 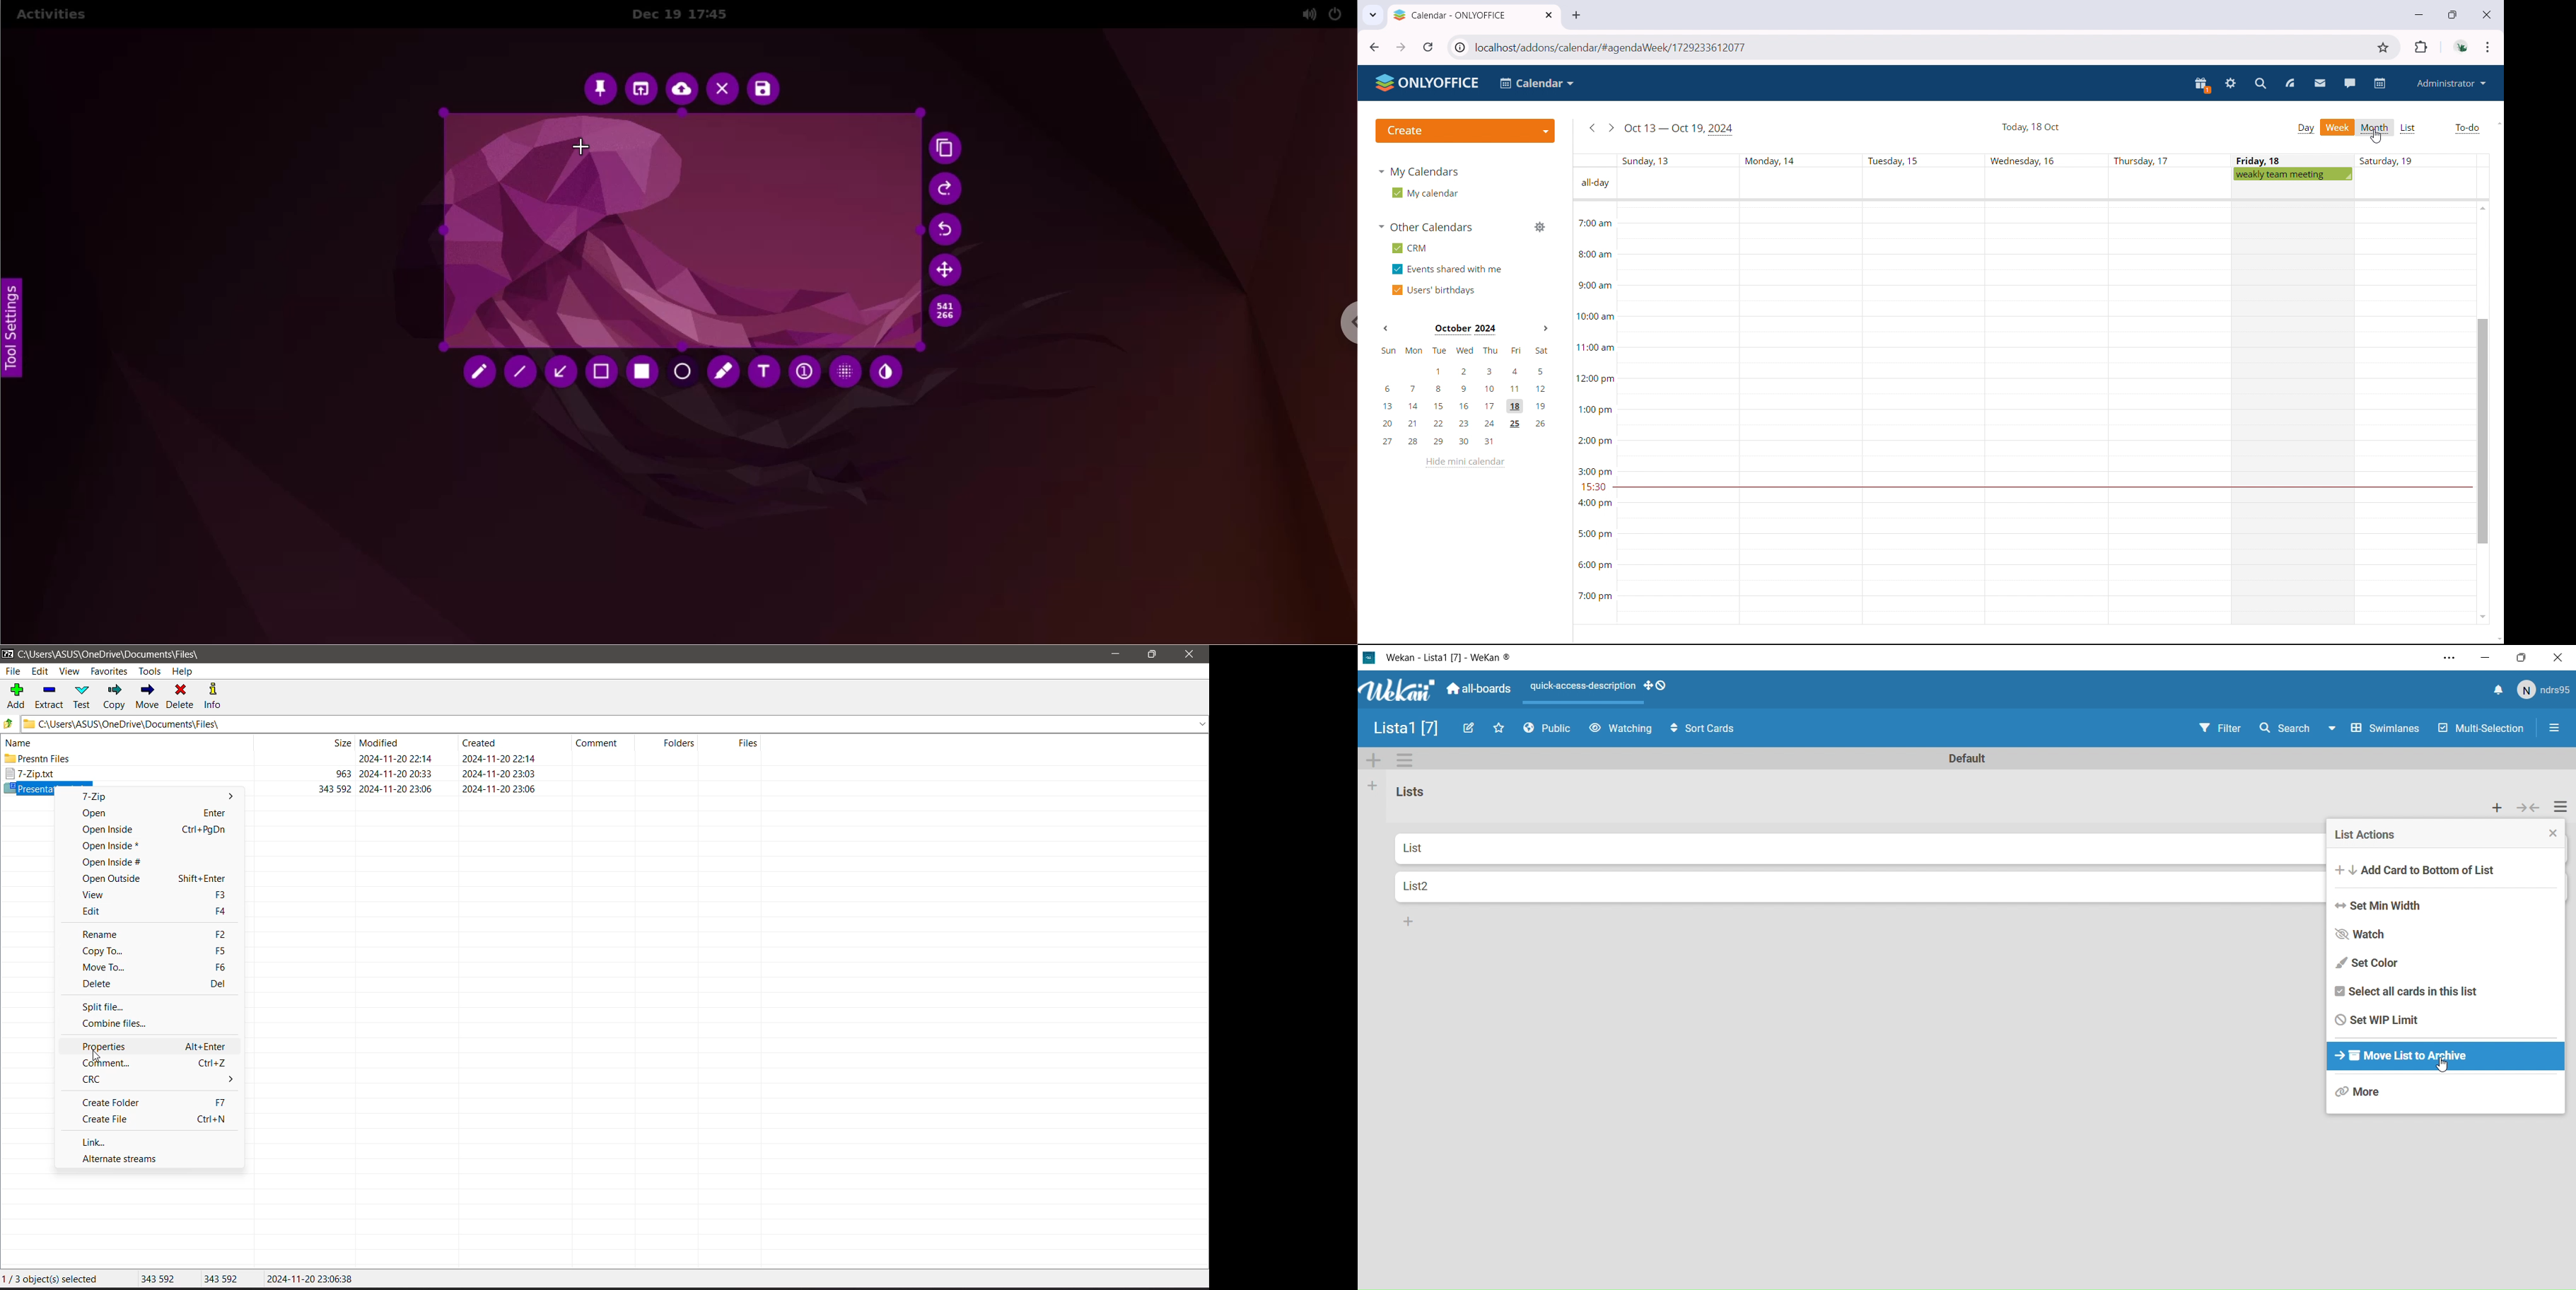 What do you see at coordinates (100, 1057) in the screenshot?
I see `cursor` at bounding box center [100, 1057].